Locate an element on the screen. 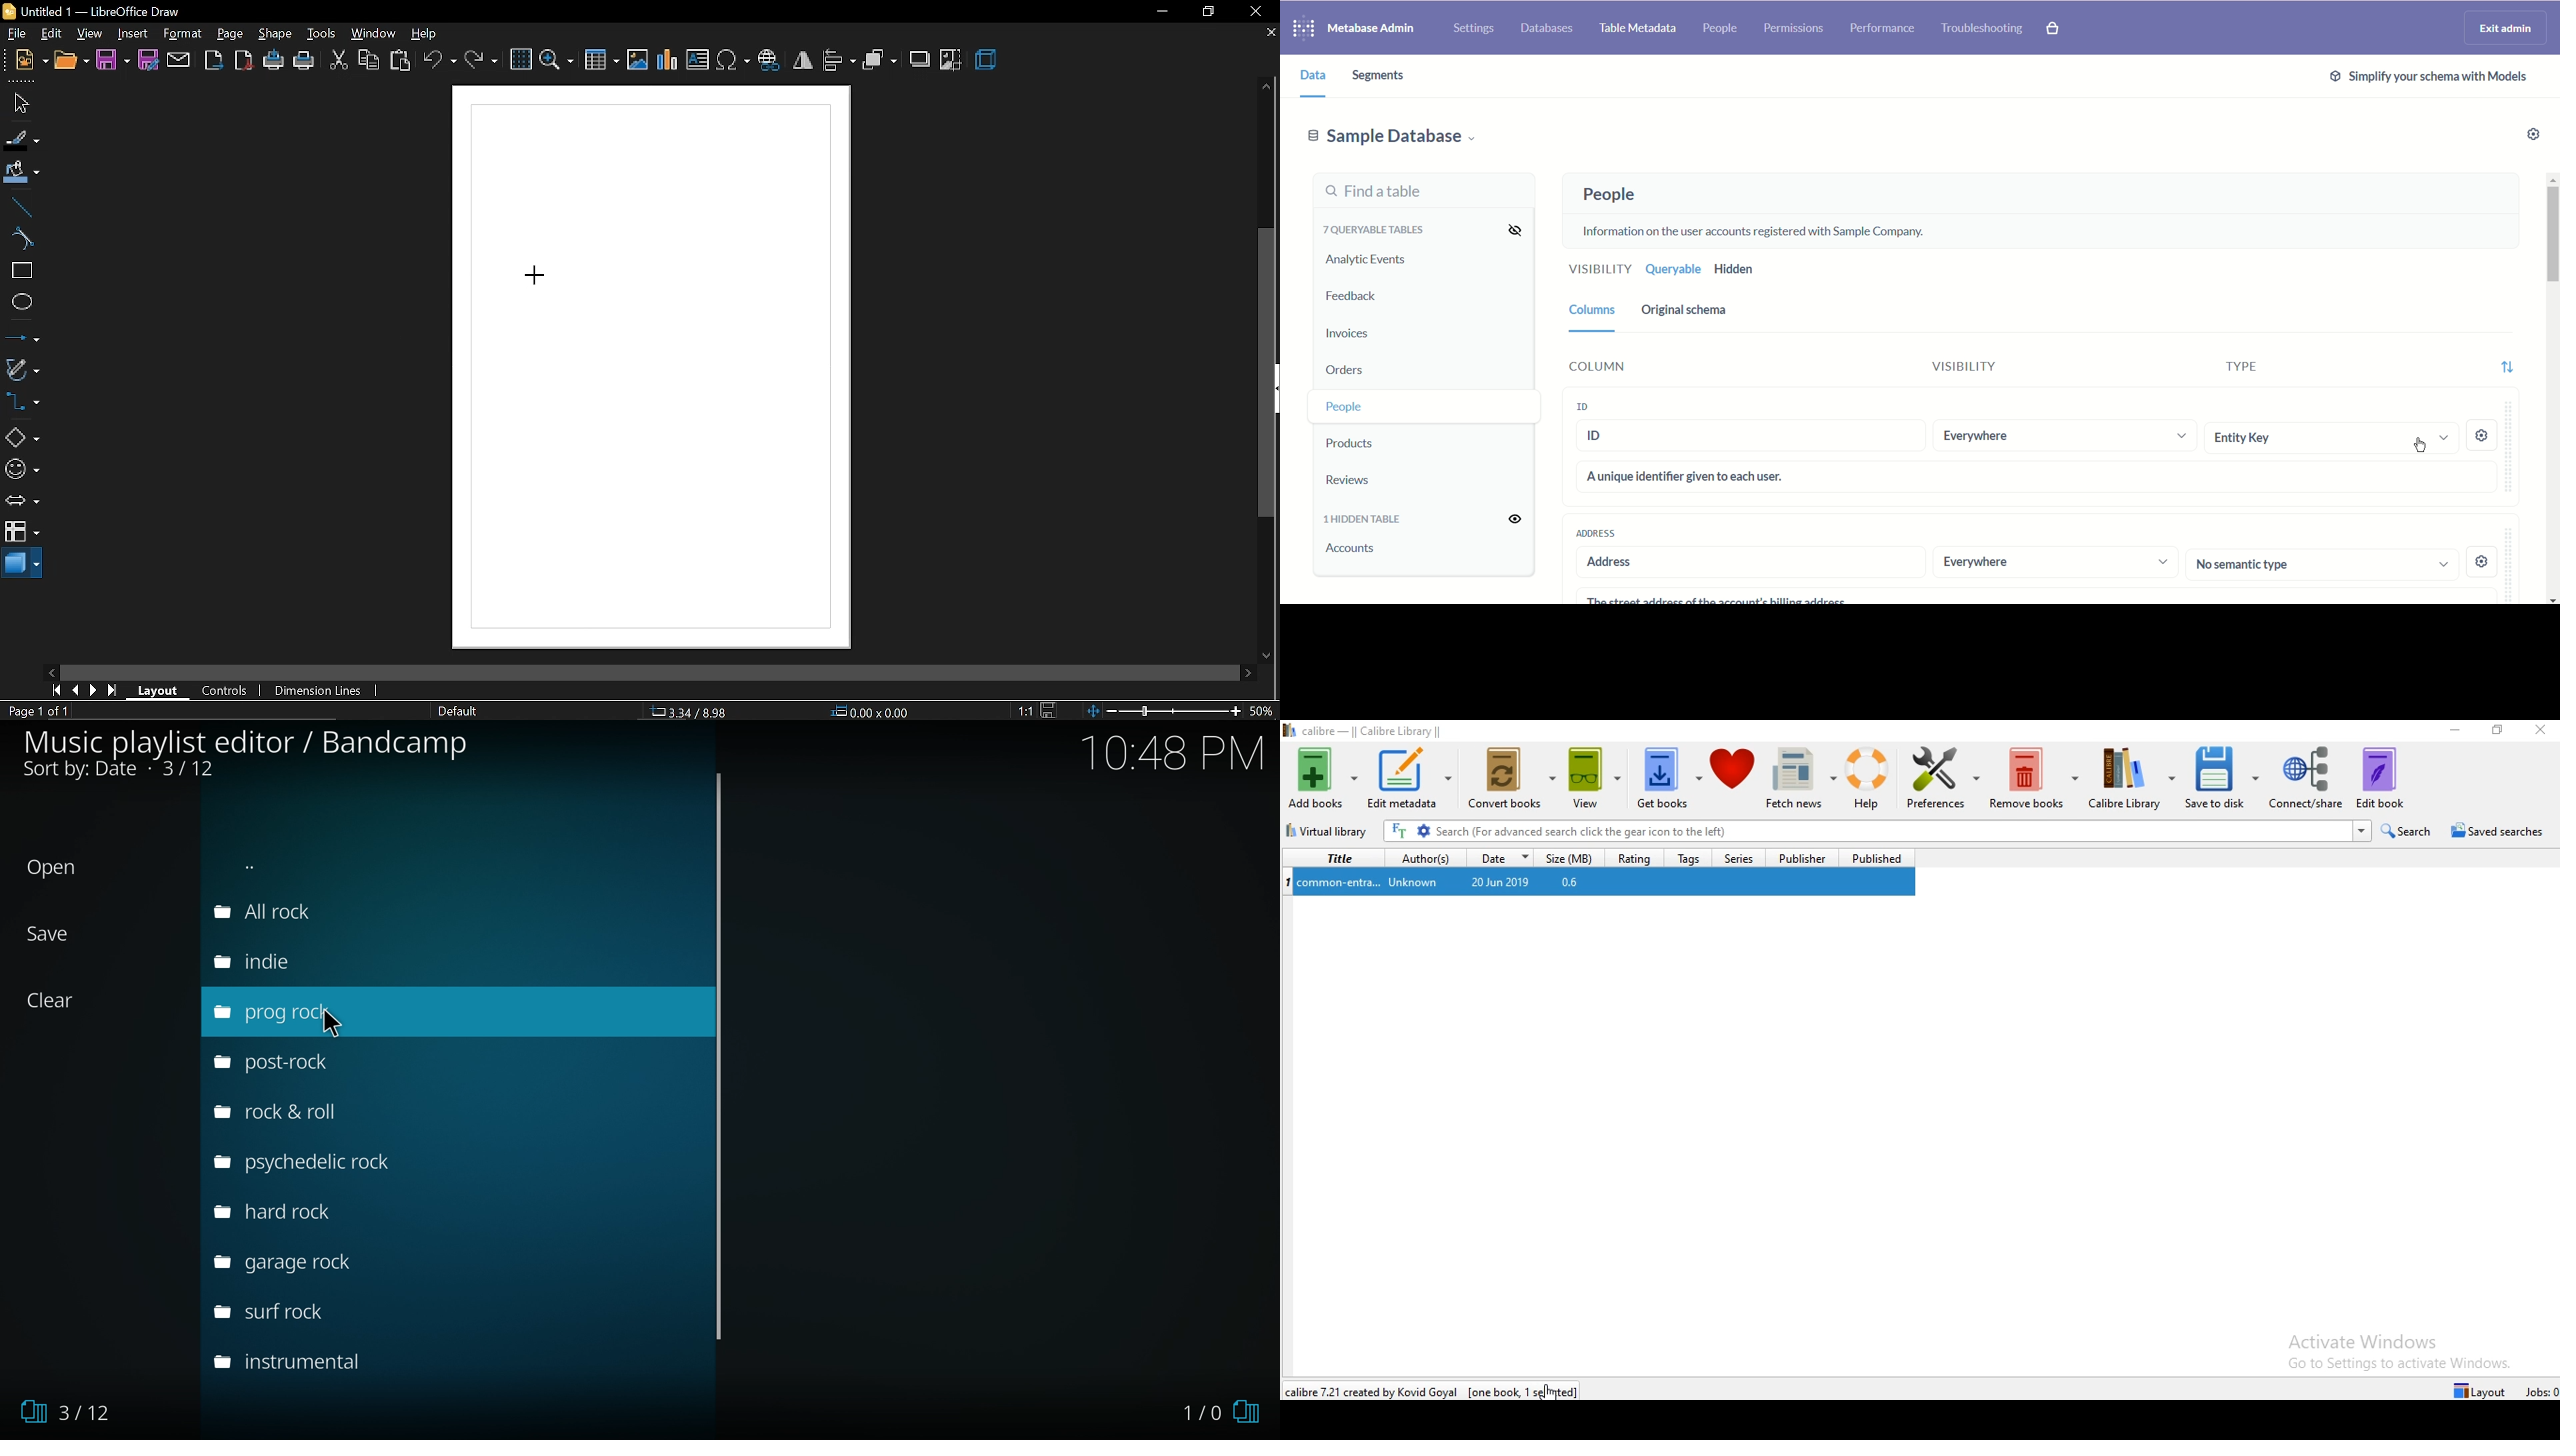  type is located at coordinates (2226, 371).